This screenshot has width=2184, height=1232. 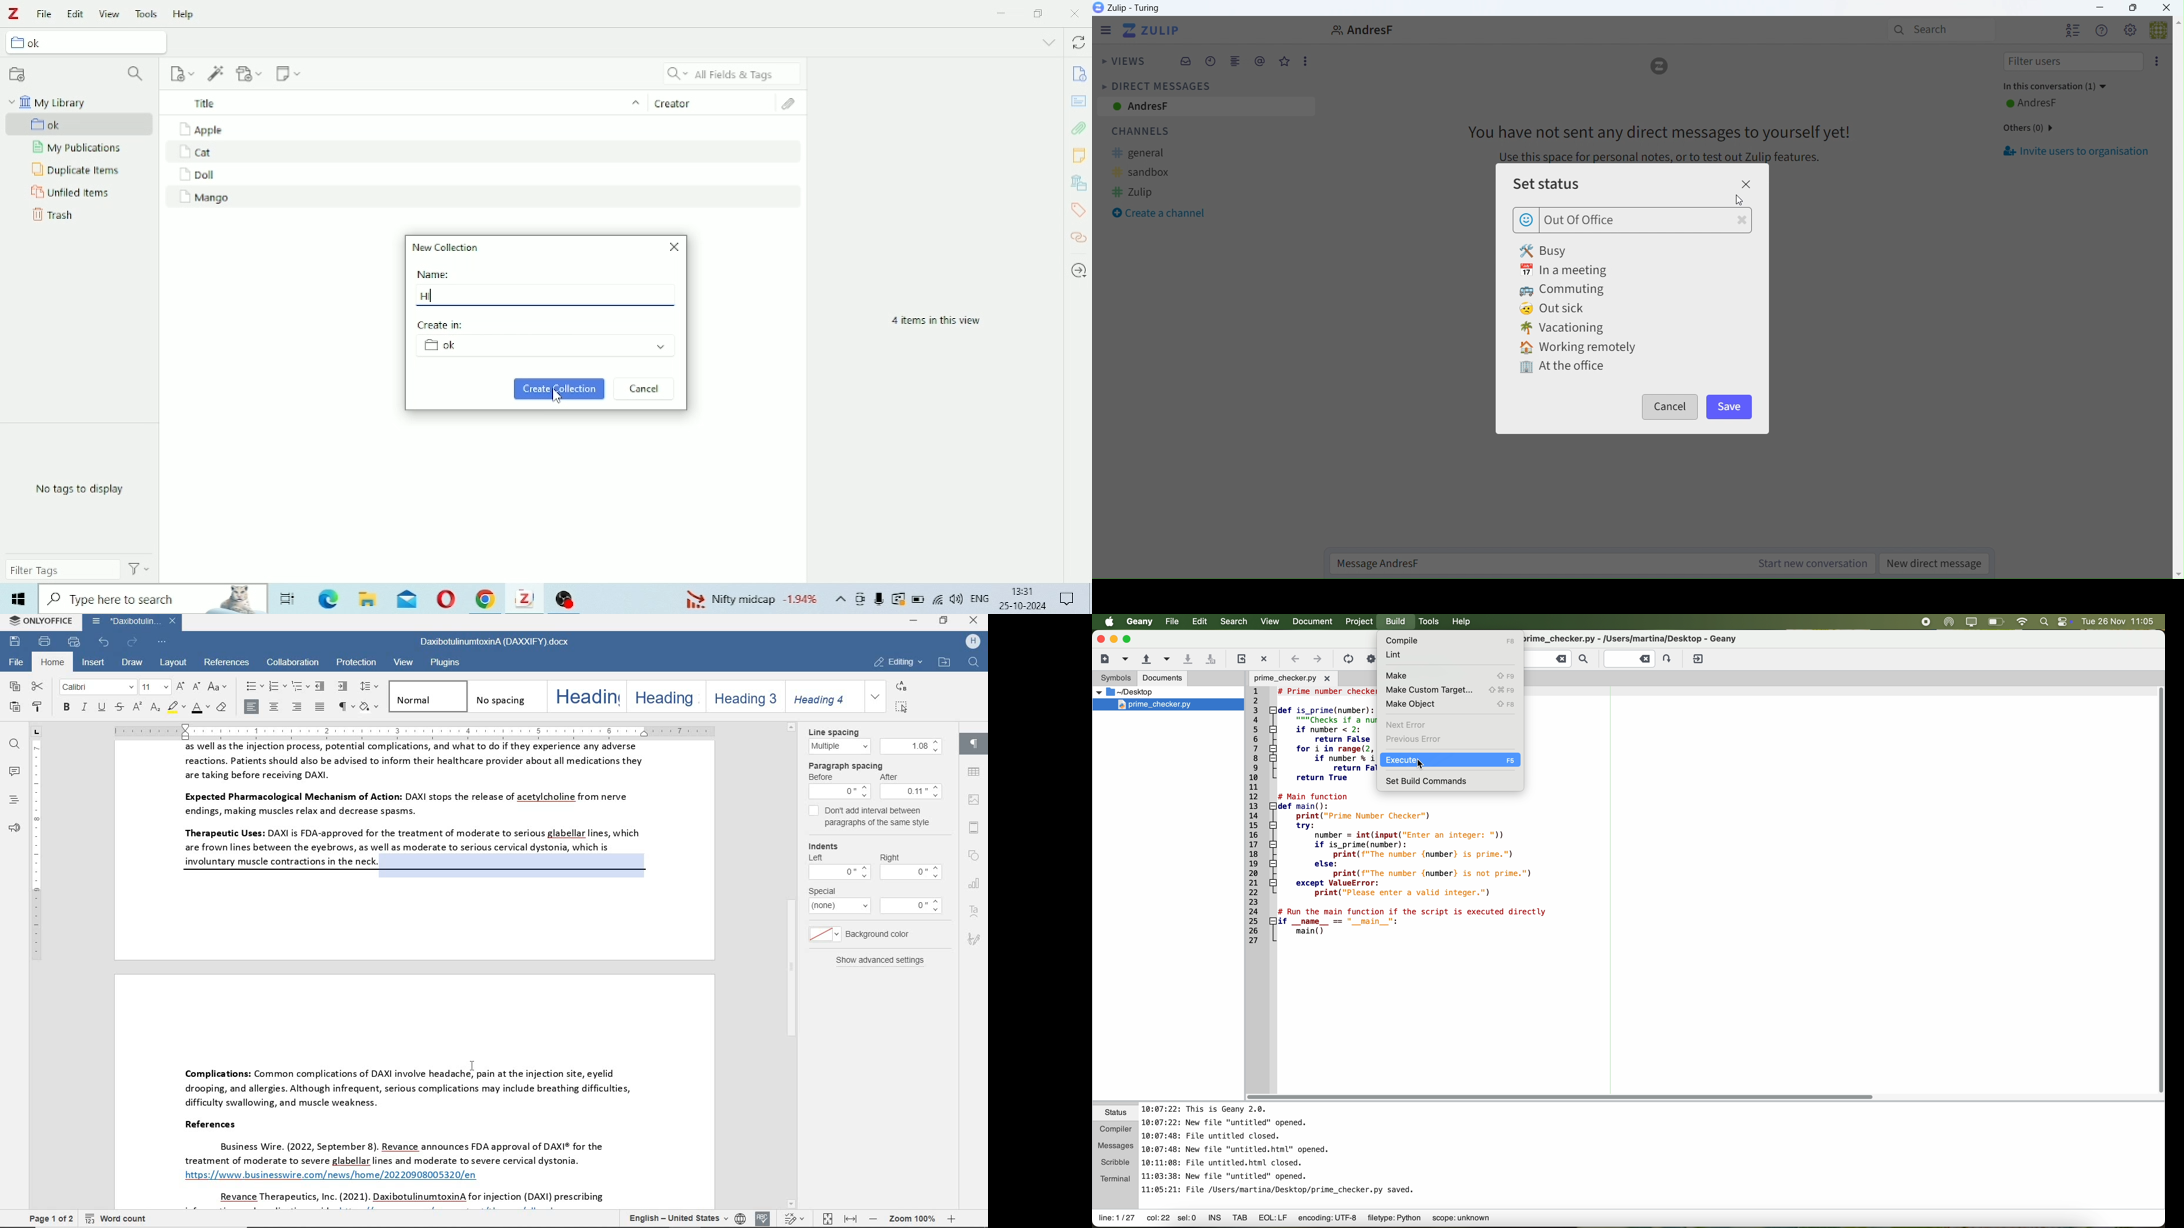 I want to click on heading 2, so click(x=663, y=696).